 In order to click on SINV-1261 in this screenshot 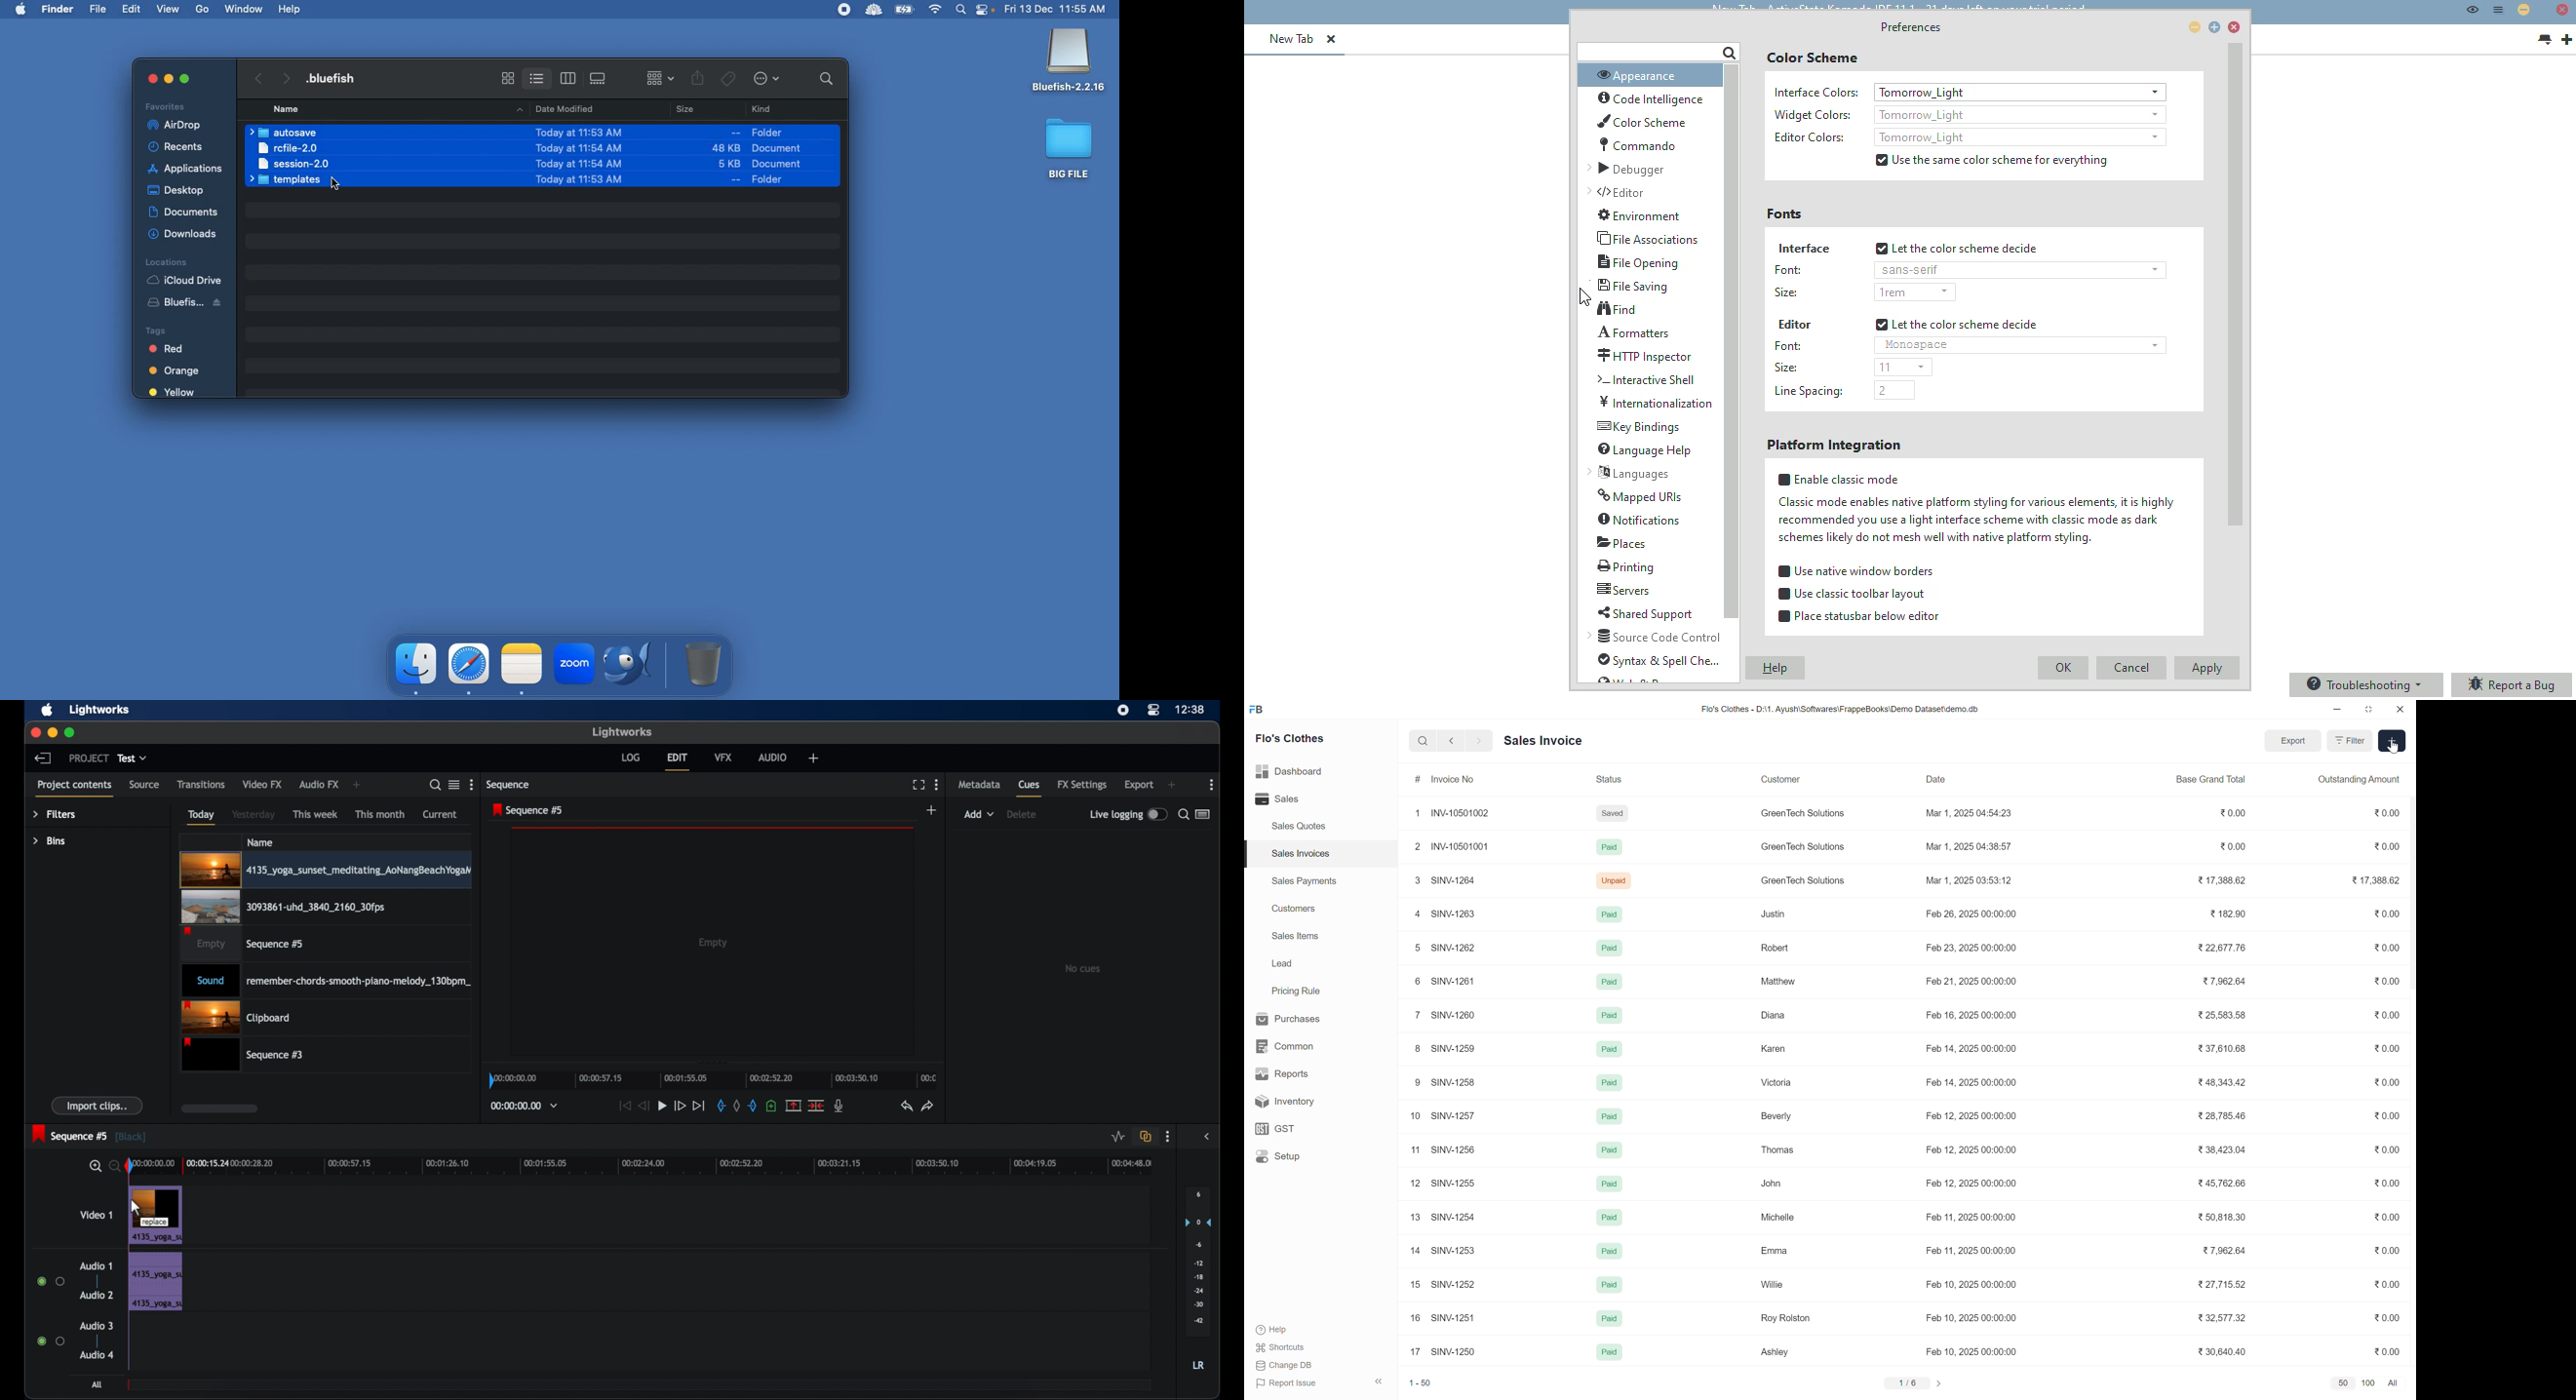, I will do `click(1459, 983)`.